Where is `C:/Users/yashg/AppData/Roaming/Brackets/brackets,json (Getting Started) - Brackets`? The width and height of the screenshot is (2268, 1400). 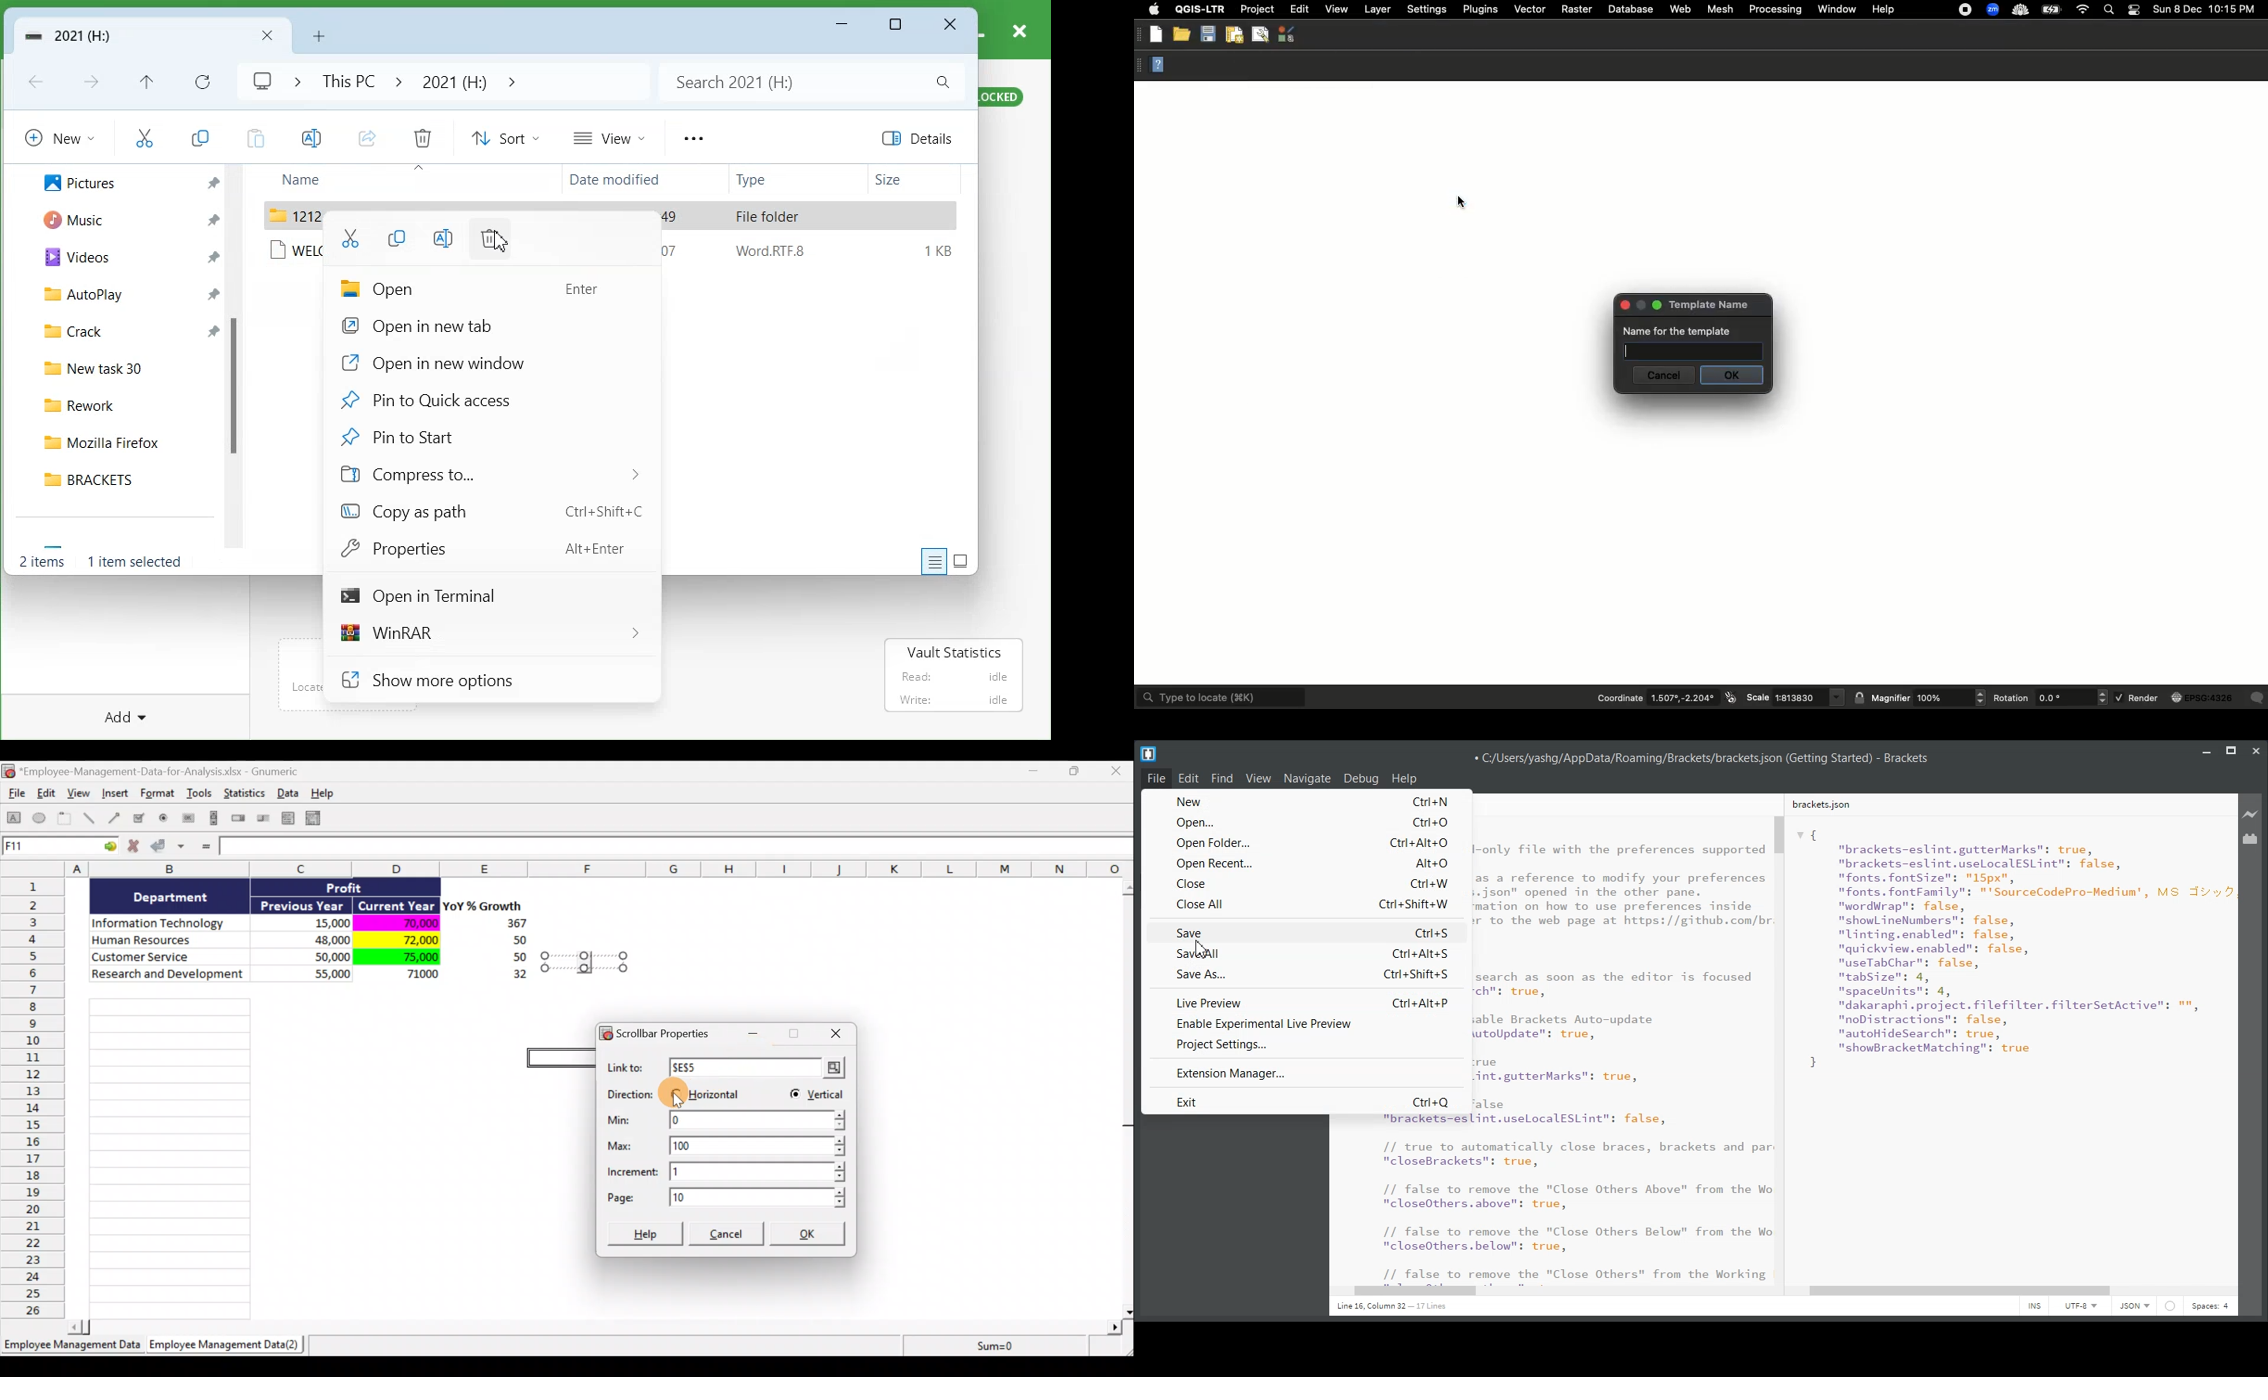
C:/Users/yashg/AppData/Roaming/Brackets/brackets,json (Getting Started) - Brackets is located at coordinates (1703, 758).